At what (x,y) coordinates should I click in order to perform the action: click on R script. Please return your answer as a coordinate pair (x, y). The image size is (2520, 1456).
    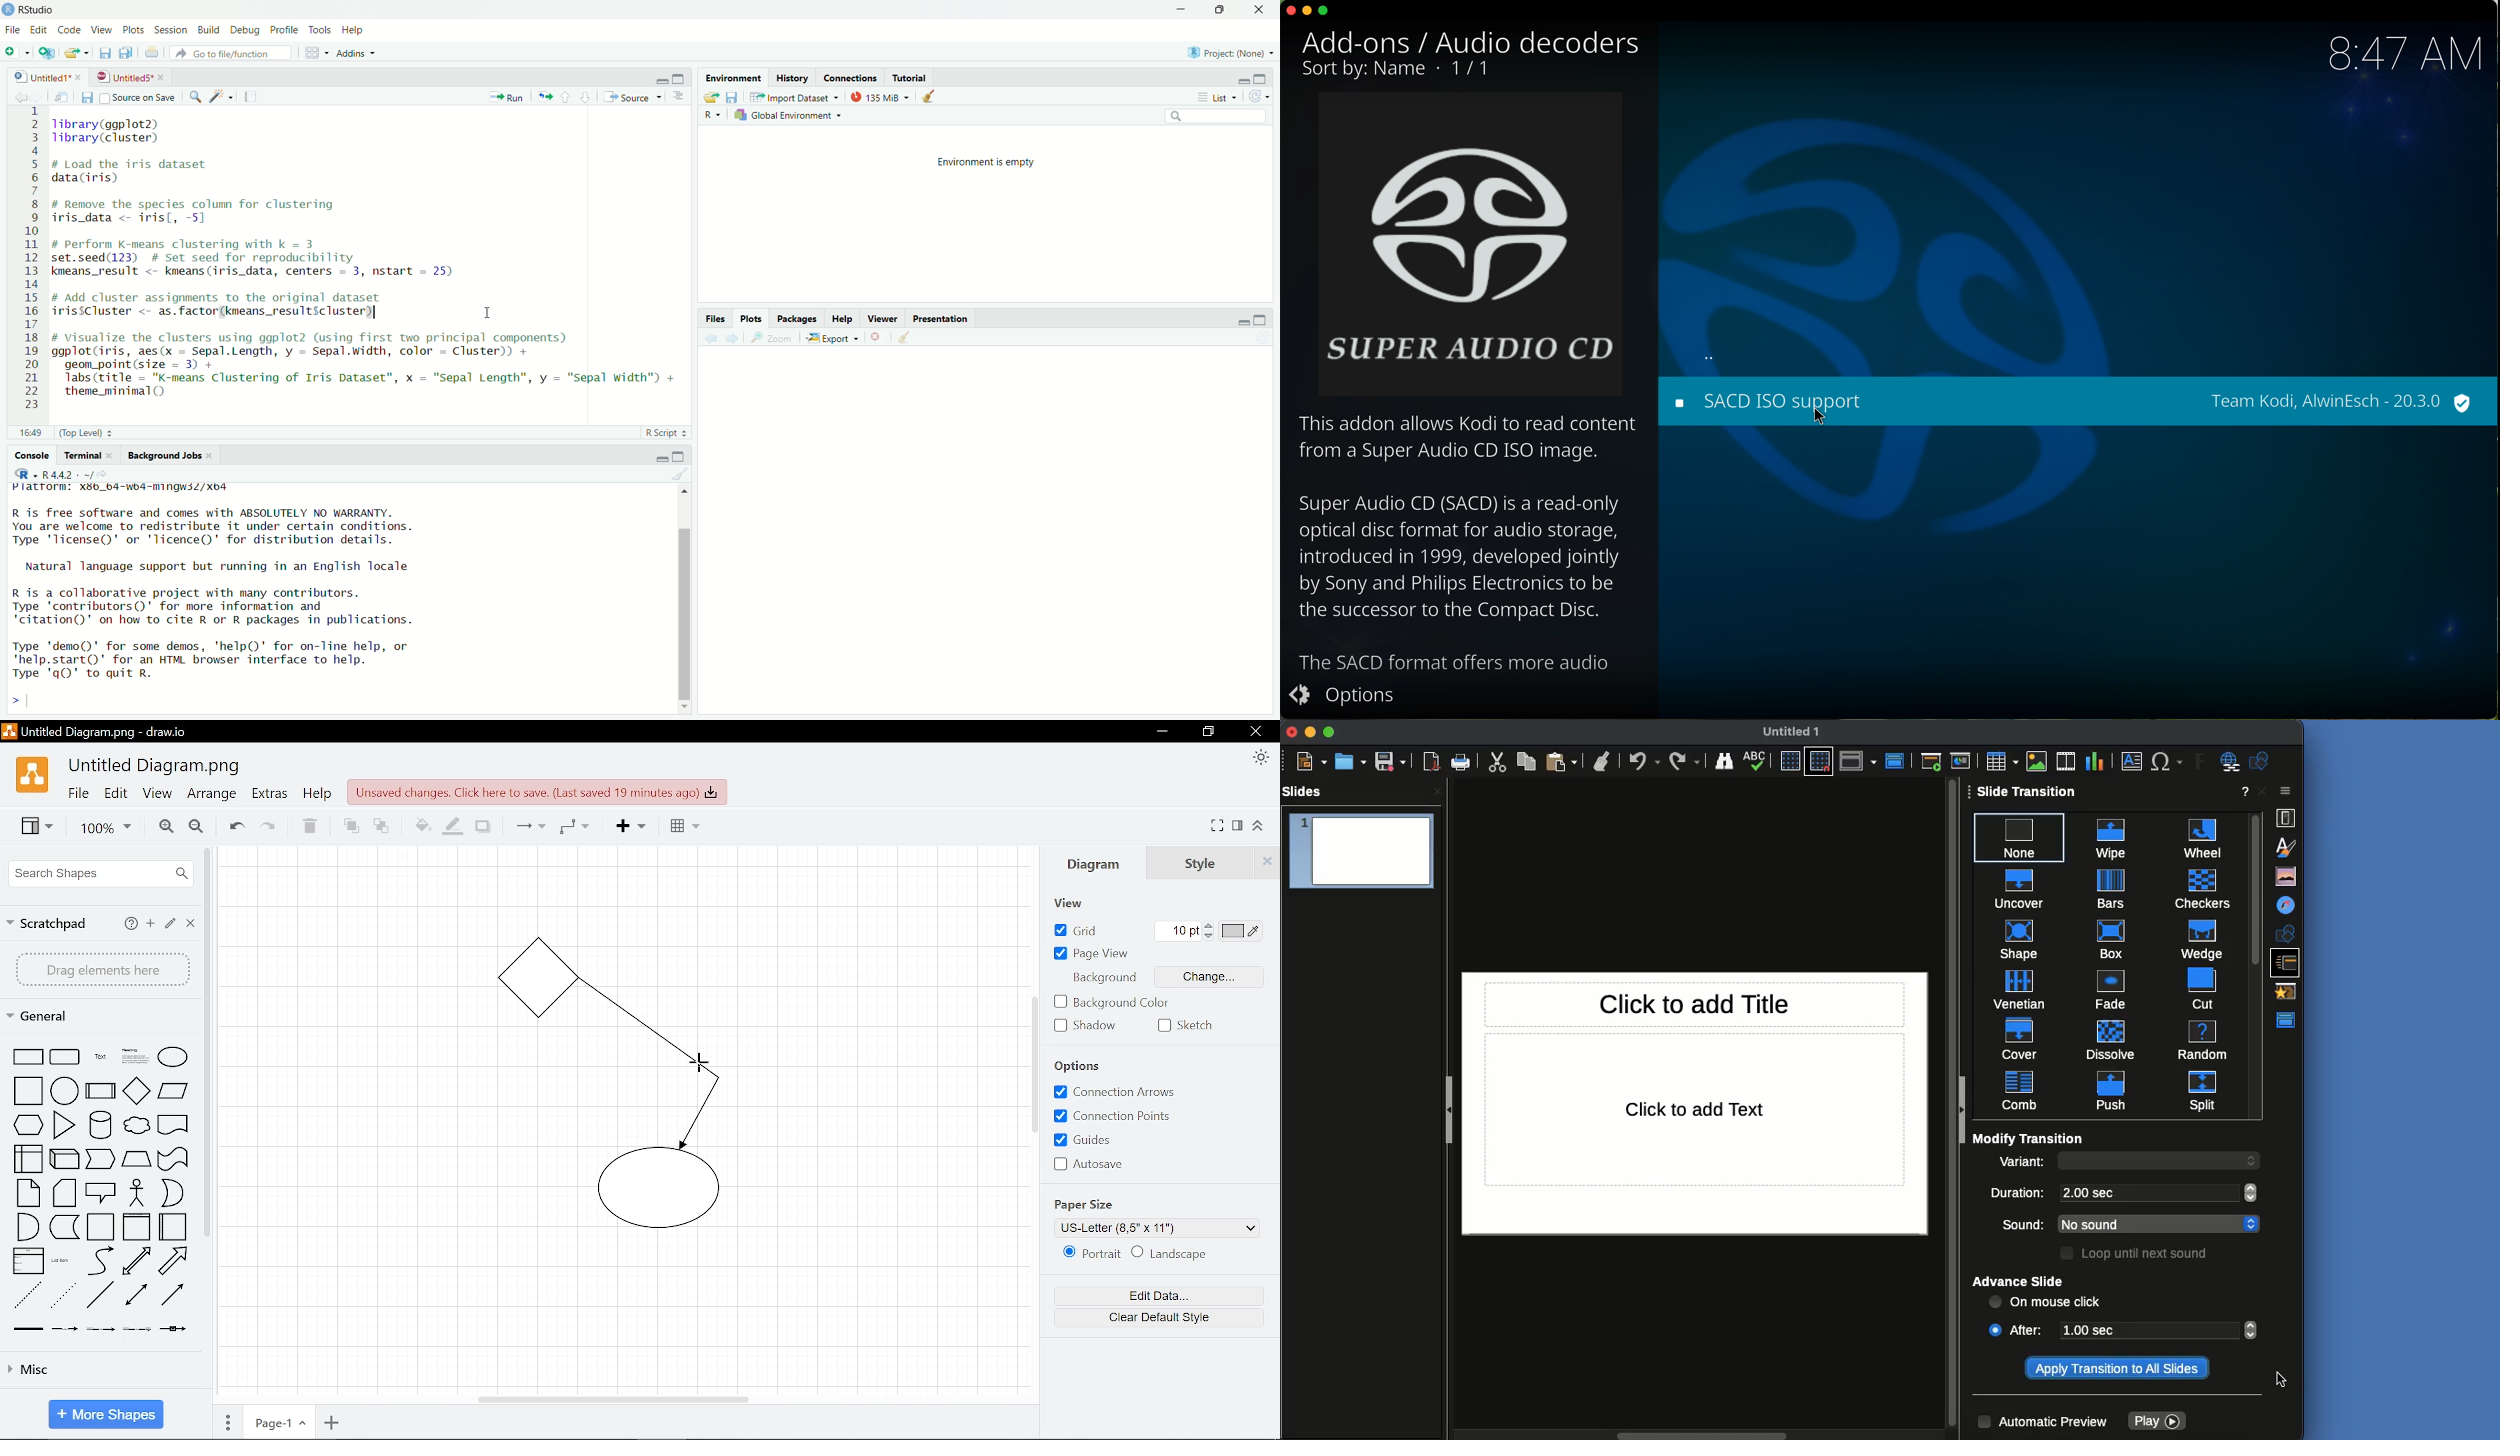
    Looking at the image, I should click on (665, 431).